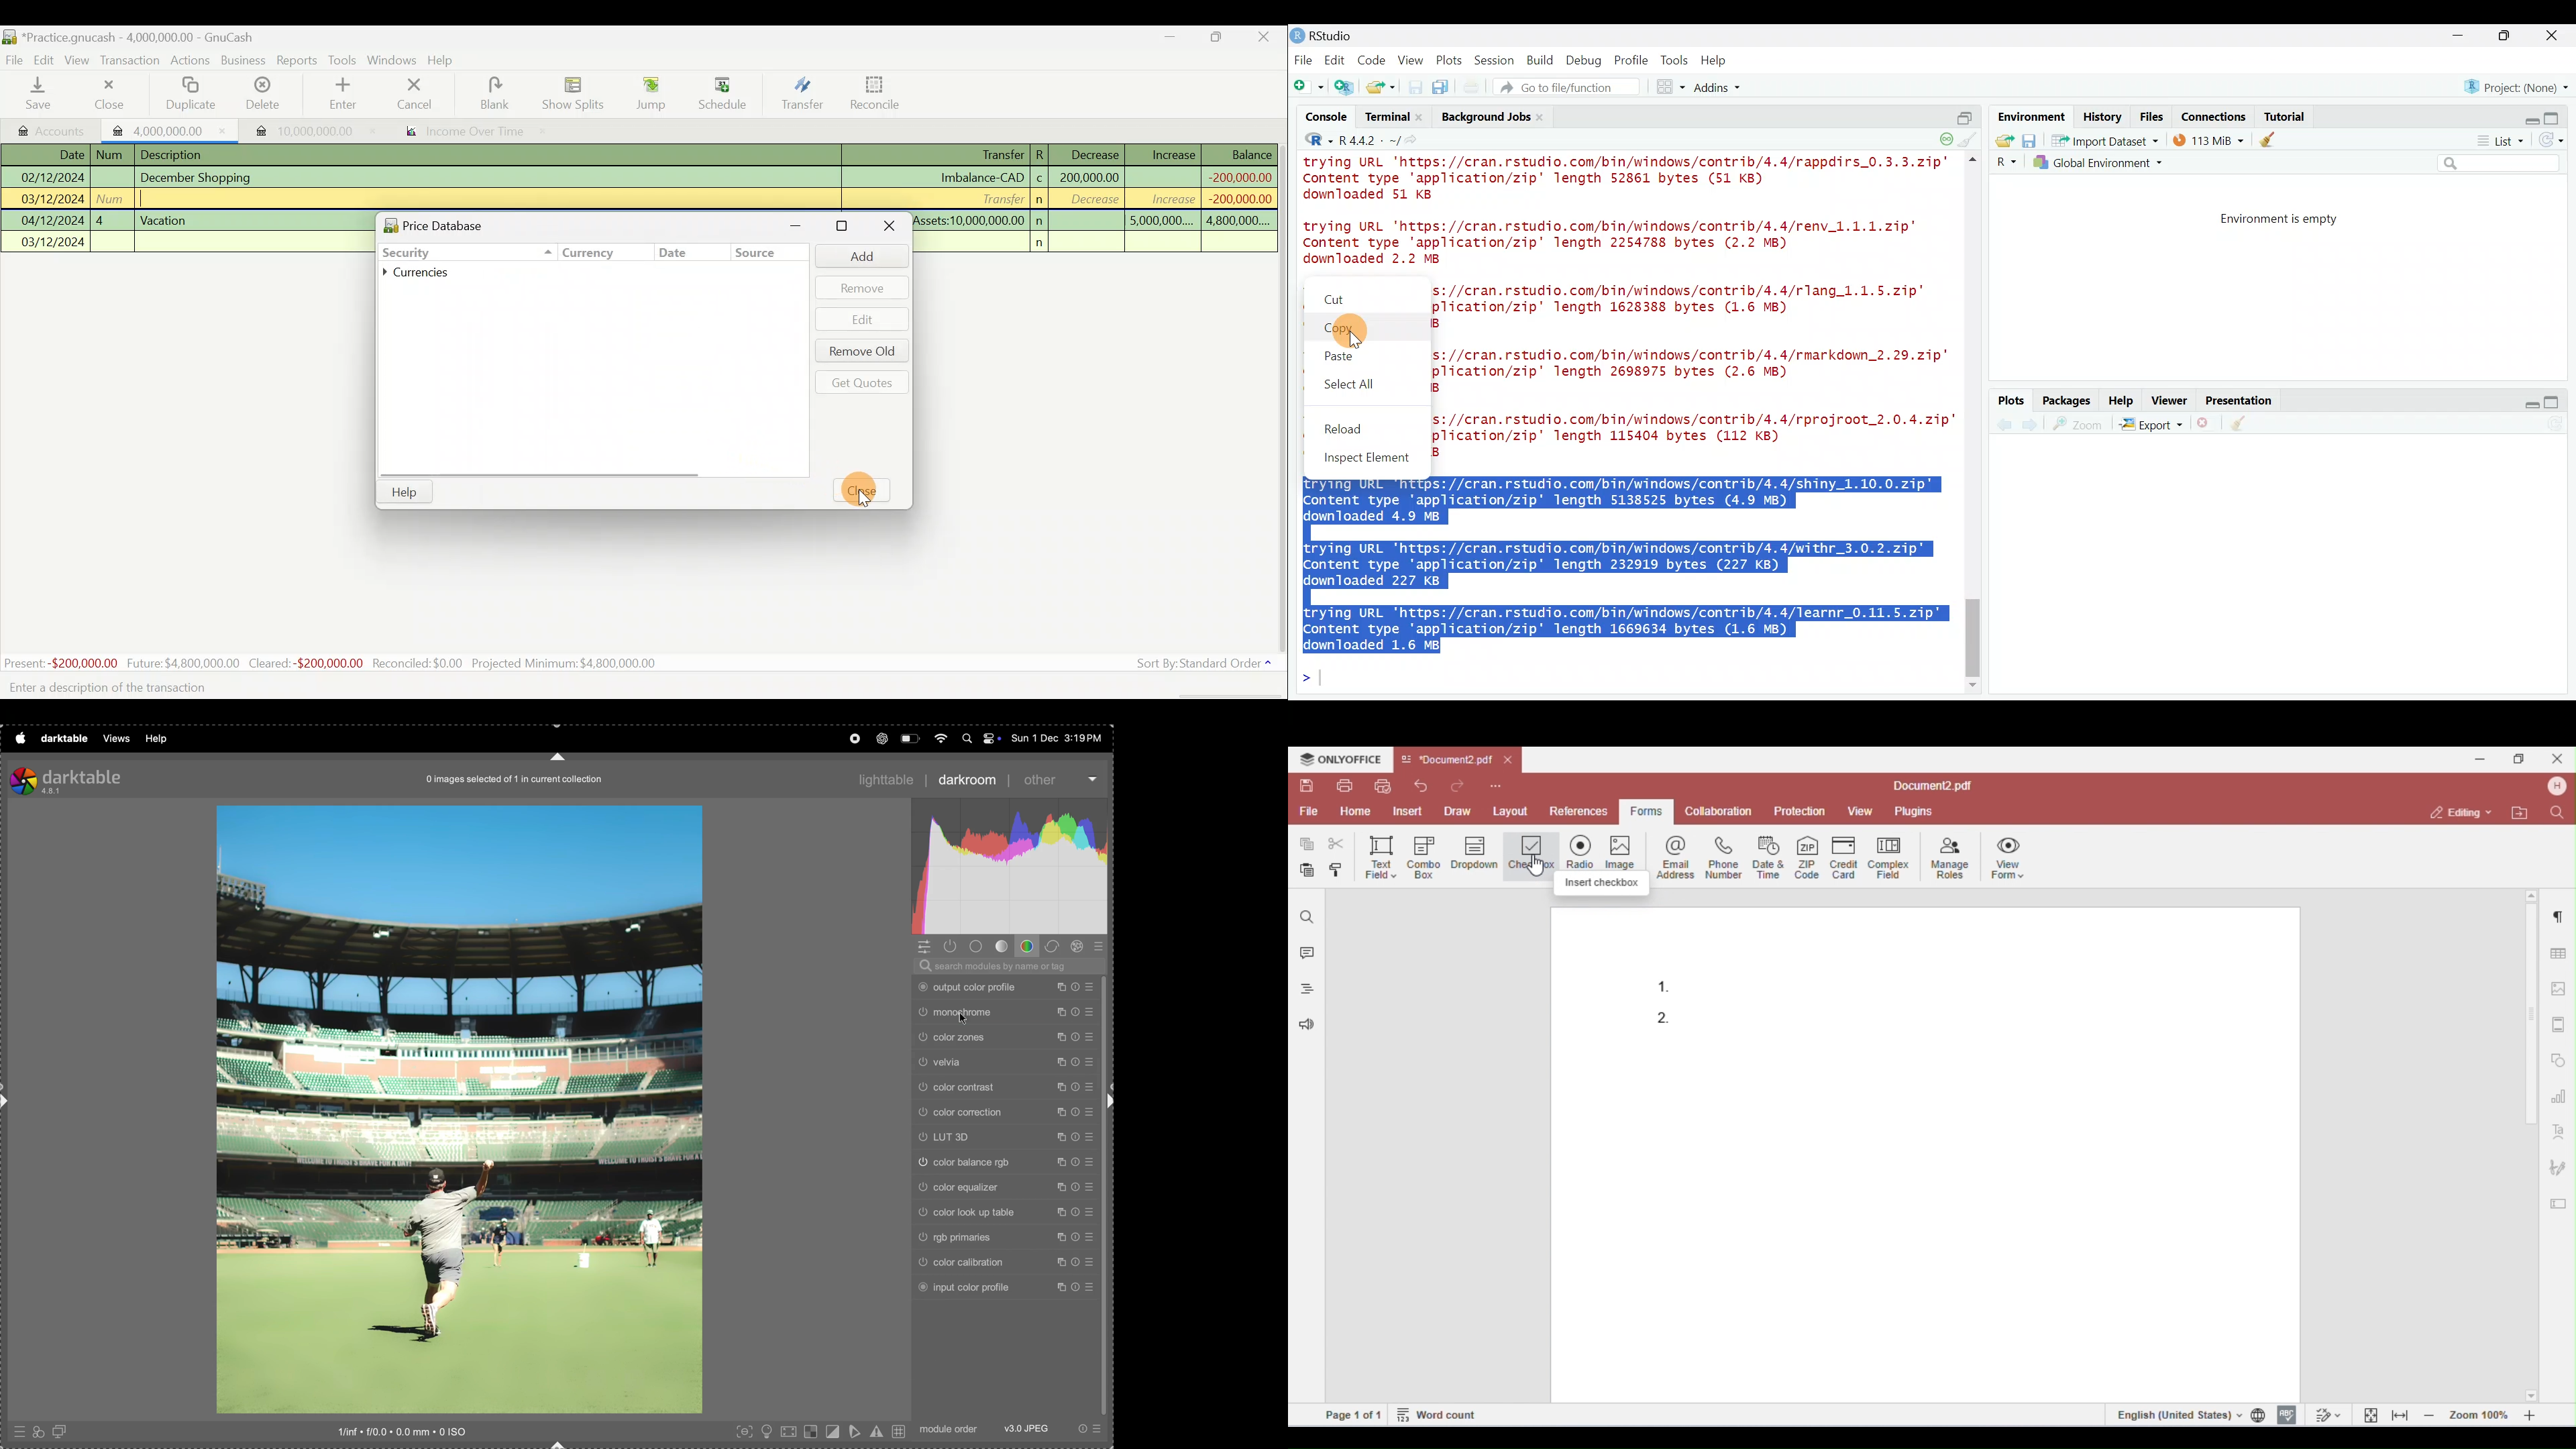 The width and height of the screenshot is (2576, 1456). Describe the element at coordinates (53, 221) in the screenshot. I see `04/12/2024` at that location.